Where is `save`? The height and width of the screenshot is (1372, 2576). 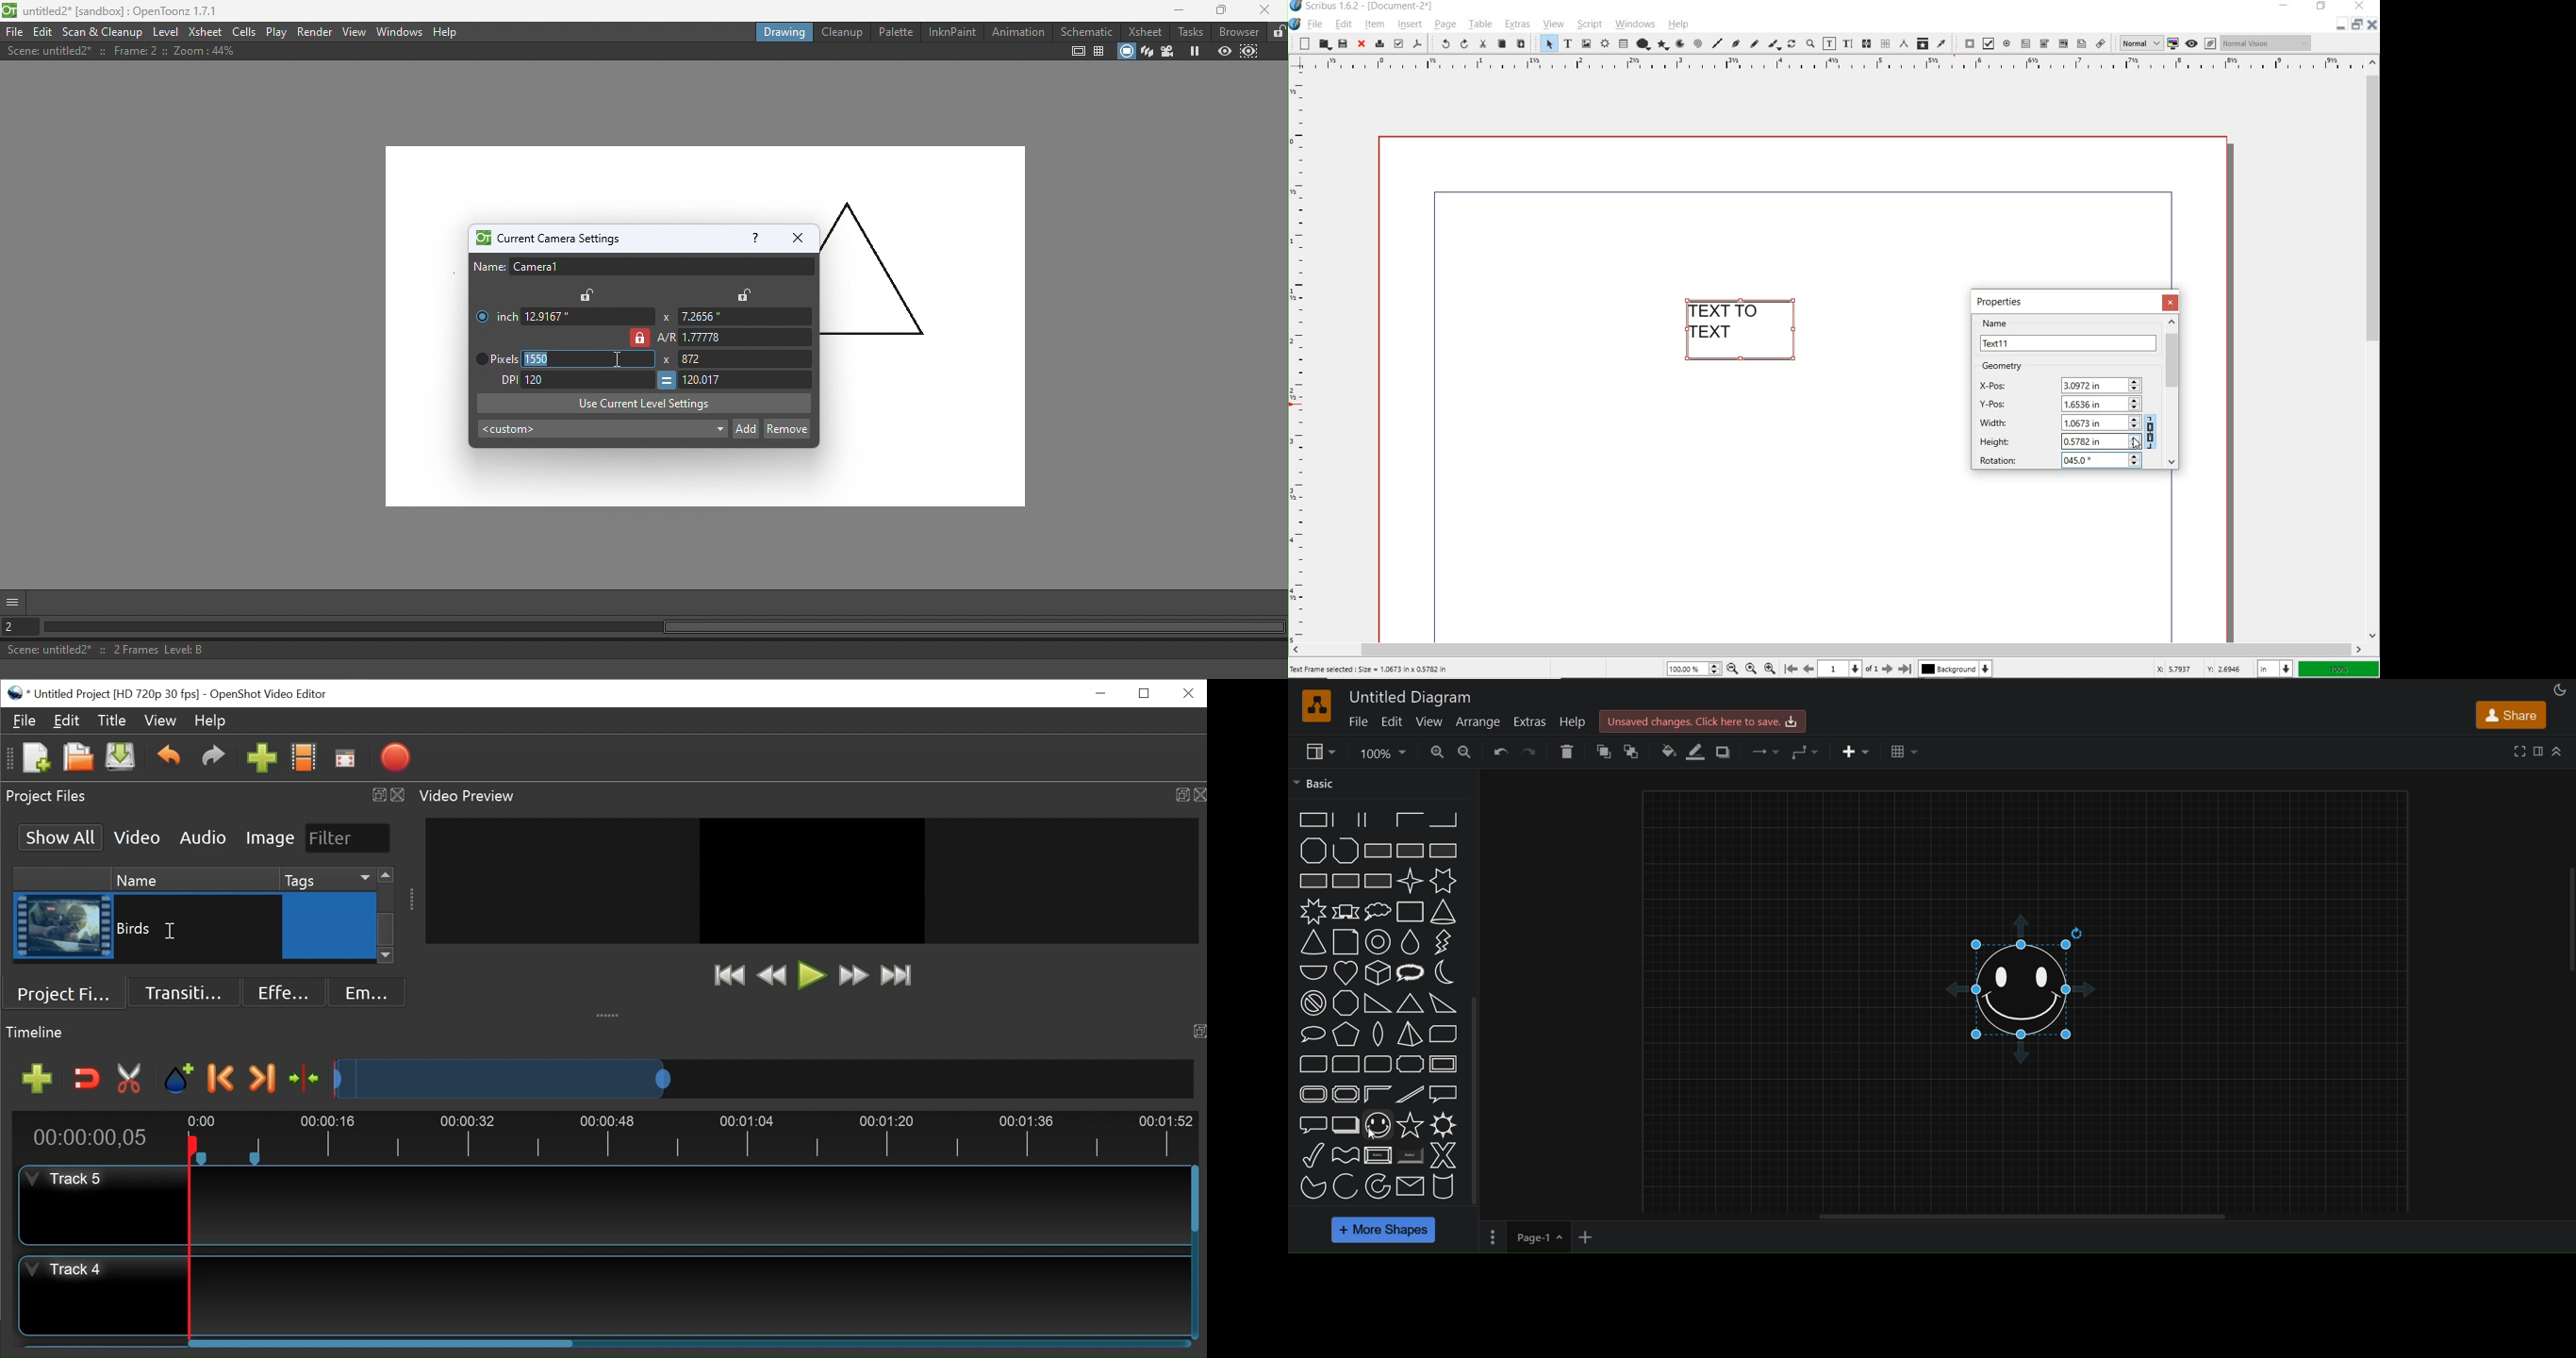
save is located at coordinates (1342, 45).